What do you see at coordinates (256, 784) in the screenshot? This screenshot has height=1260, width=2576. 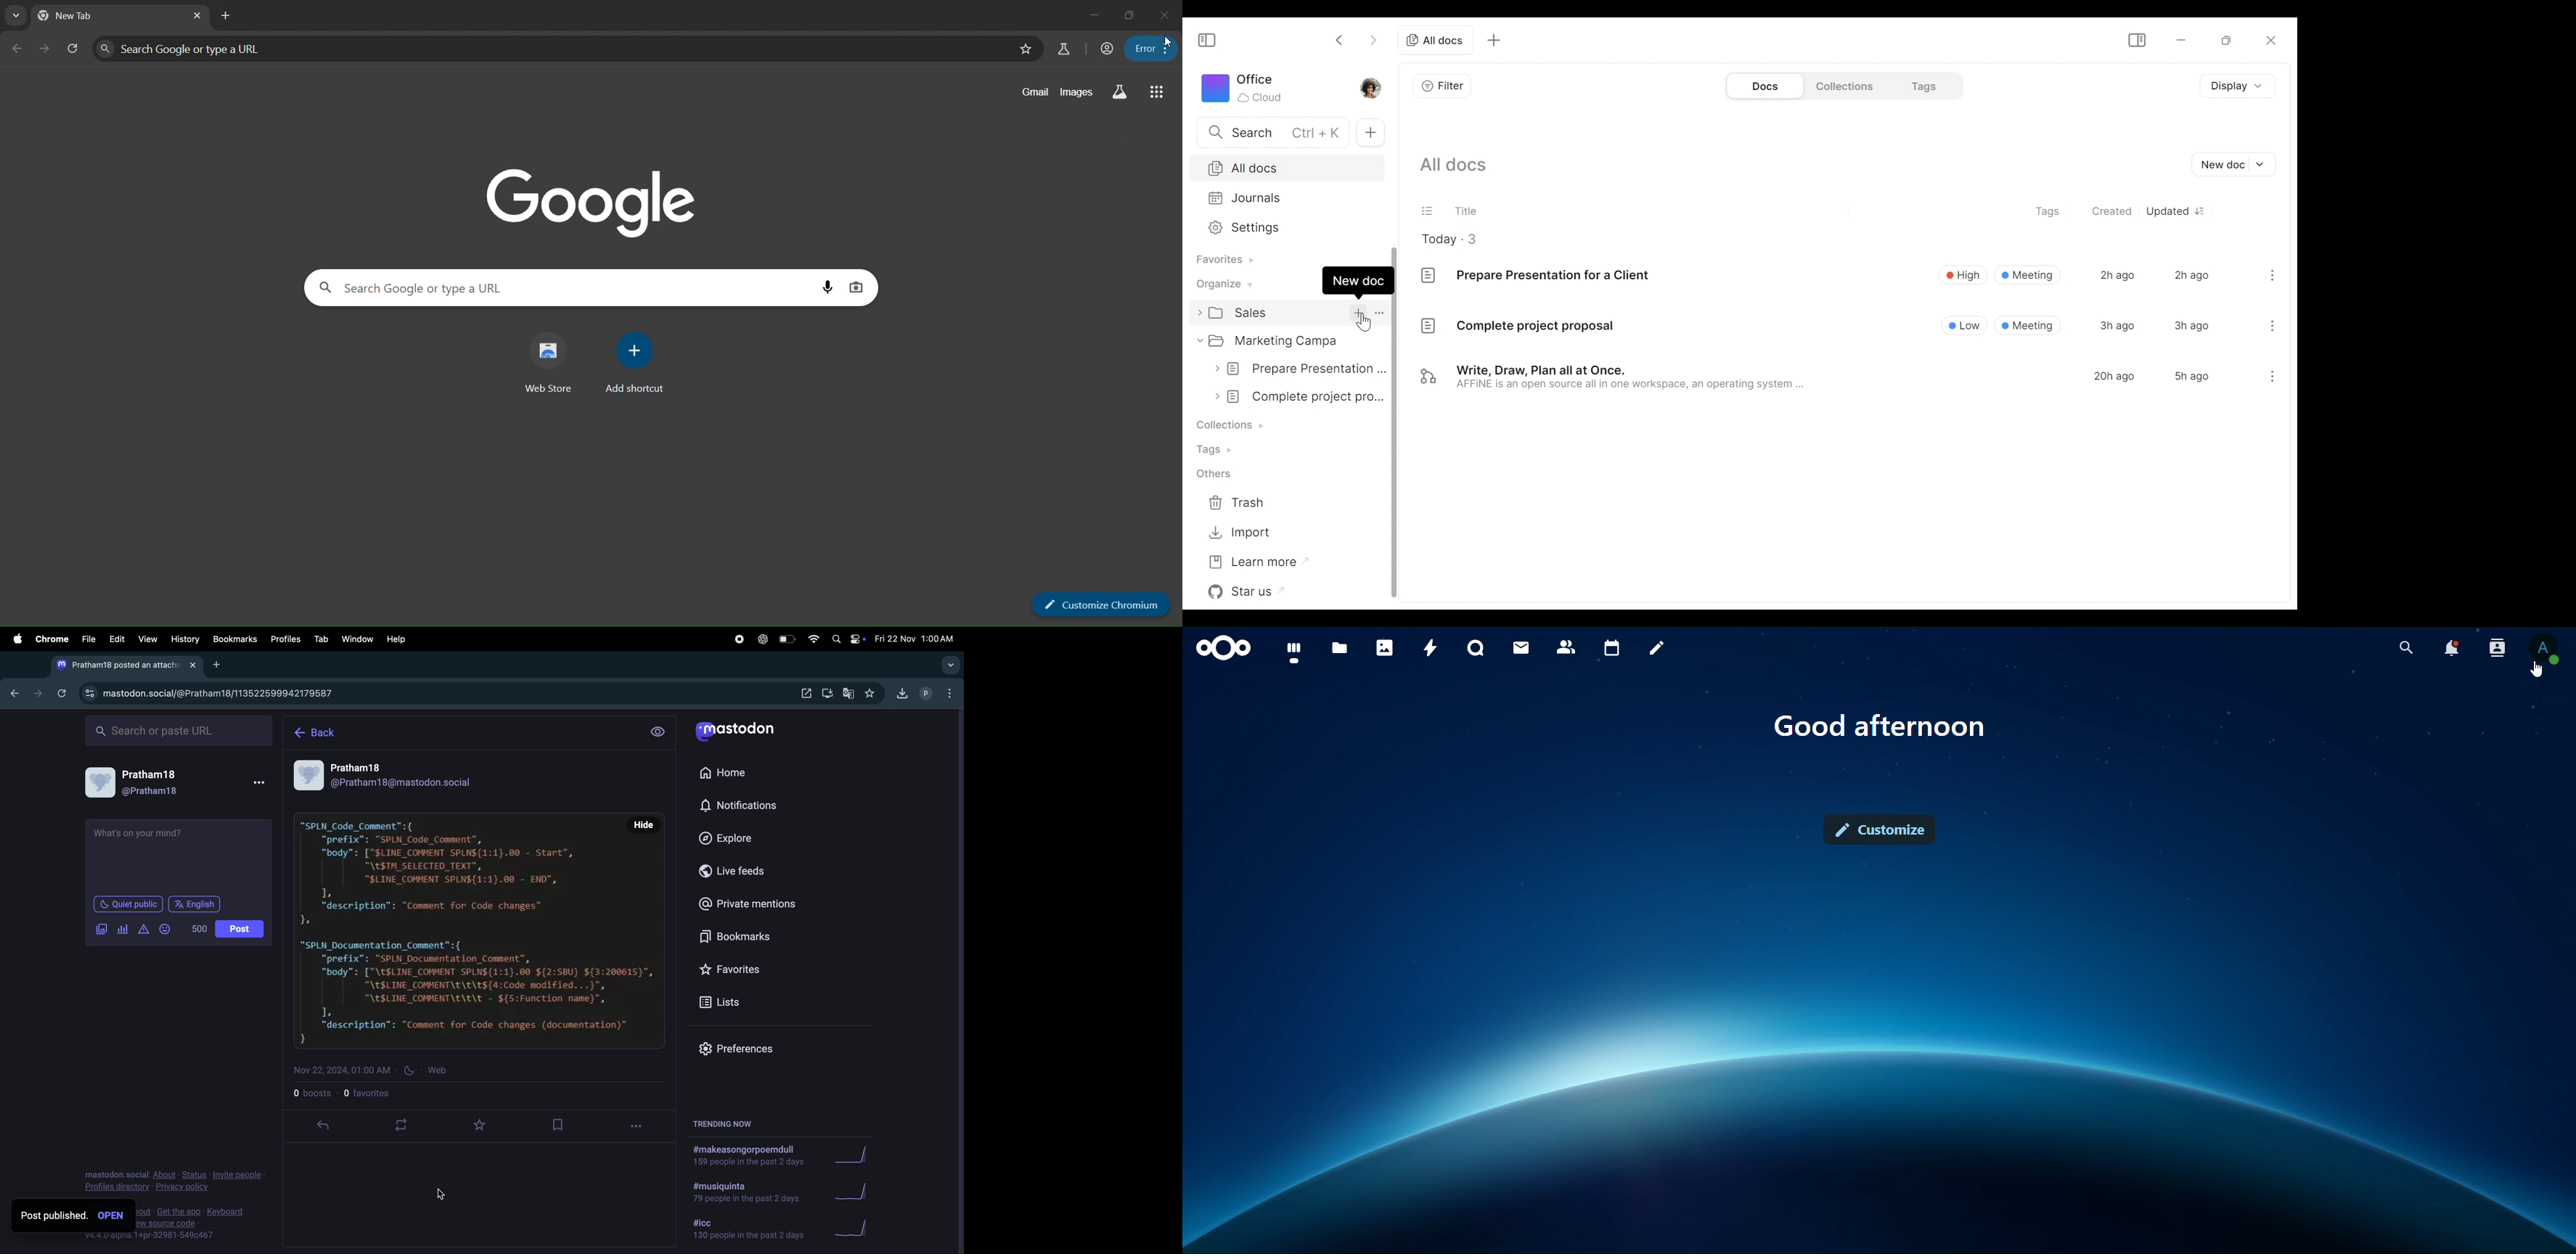 I see `view more options` at bounding box center [256, 784].